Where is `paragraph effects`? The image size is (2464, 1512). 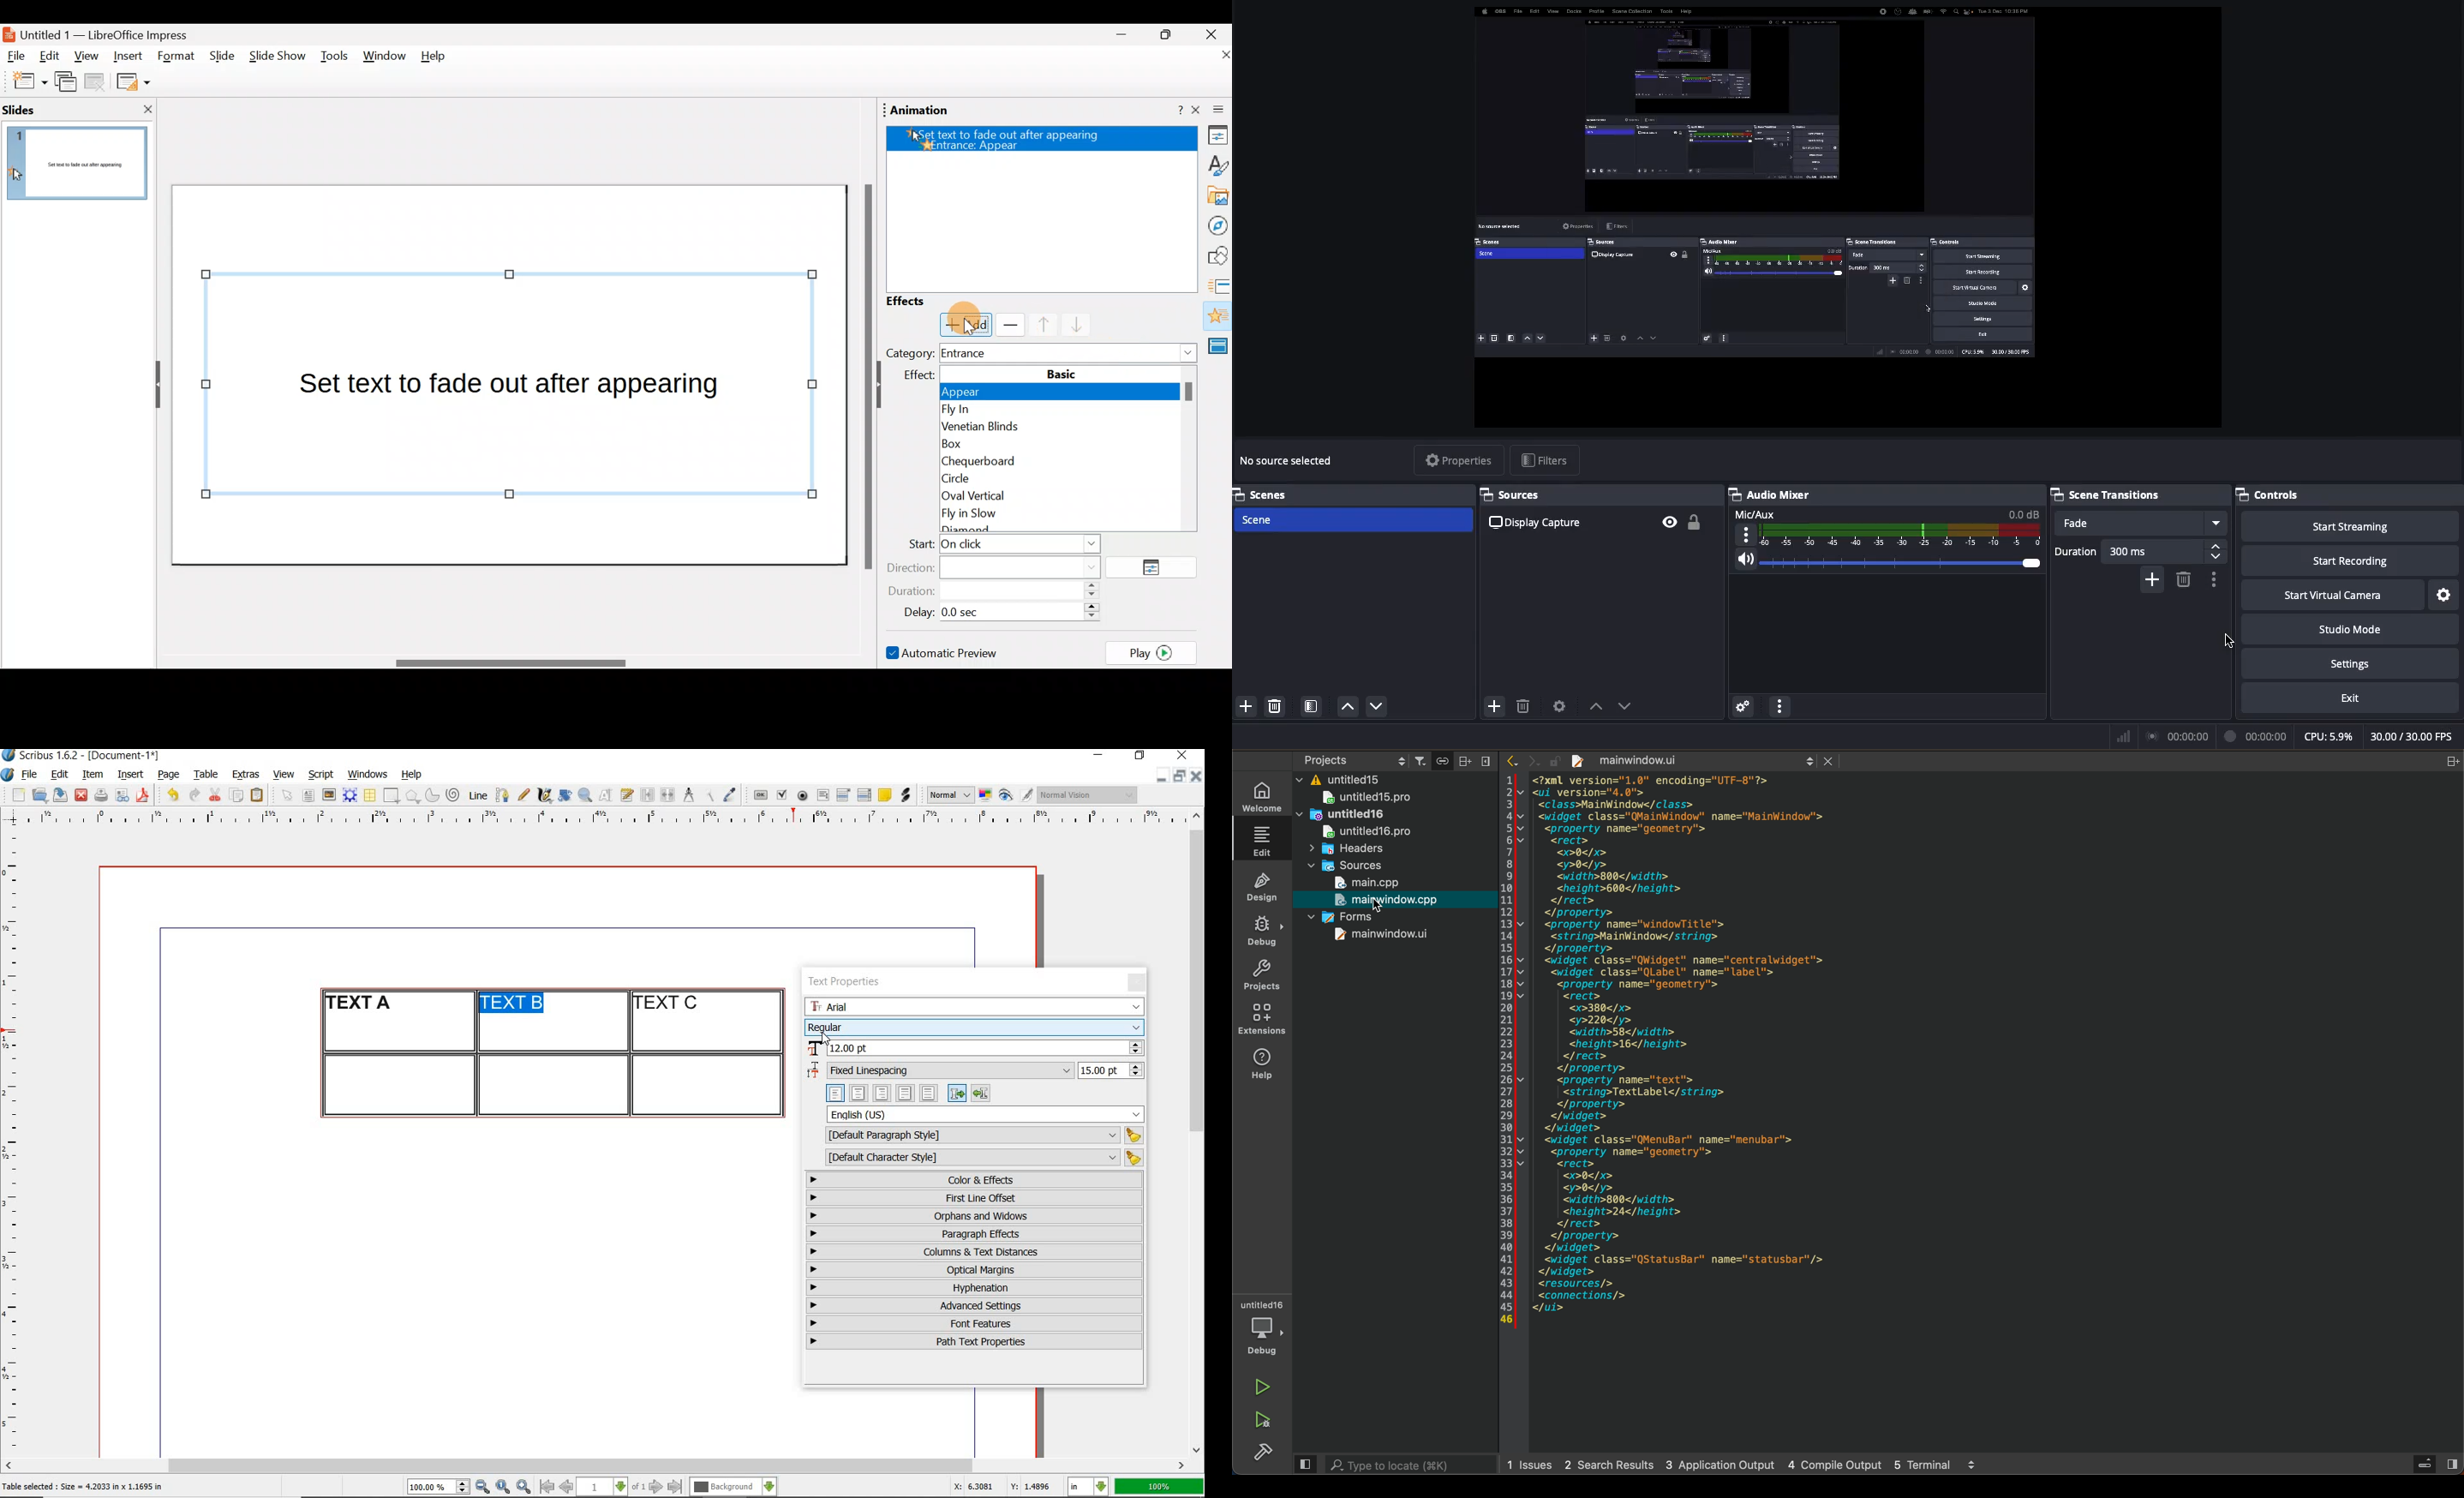 paragraph effects is located at coordinates (973, 1233).